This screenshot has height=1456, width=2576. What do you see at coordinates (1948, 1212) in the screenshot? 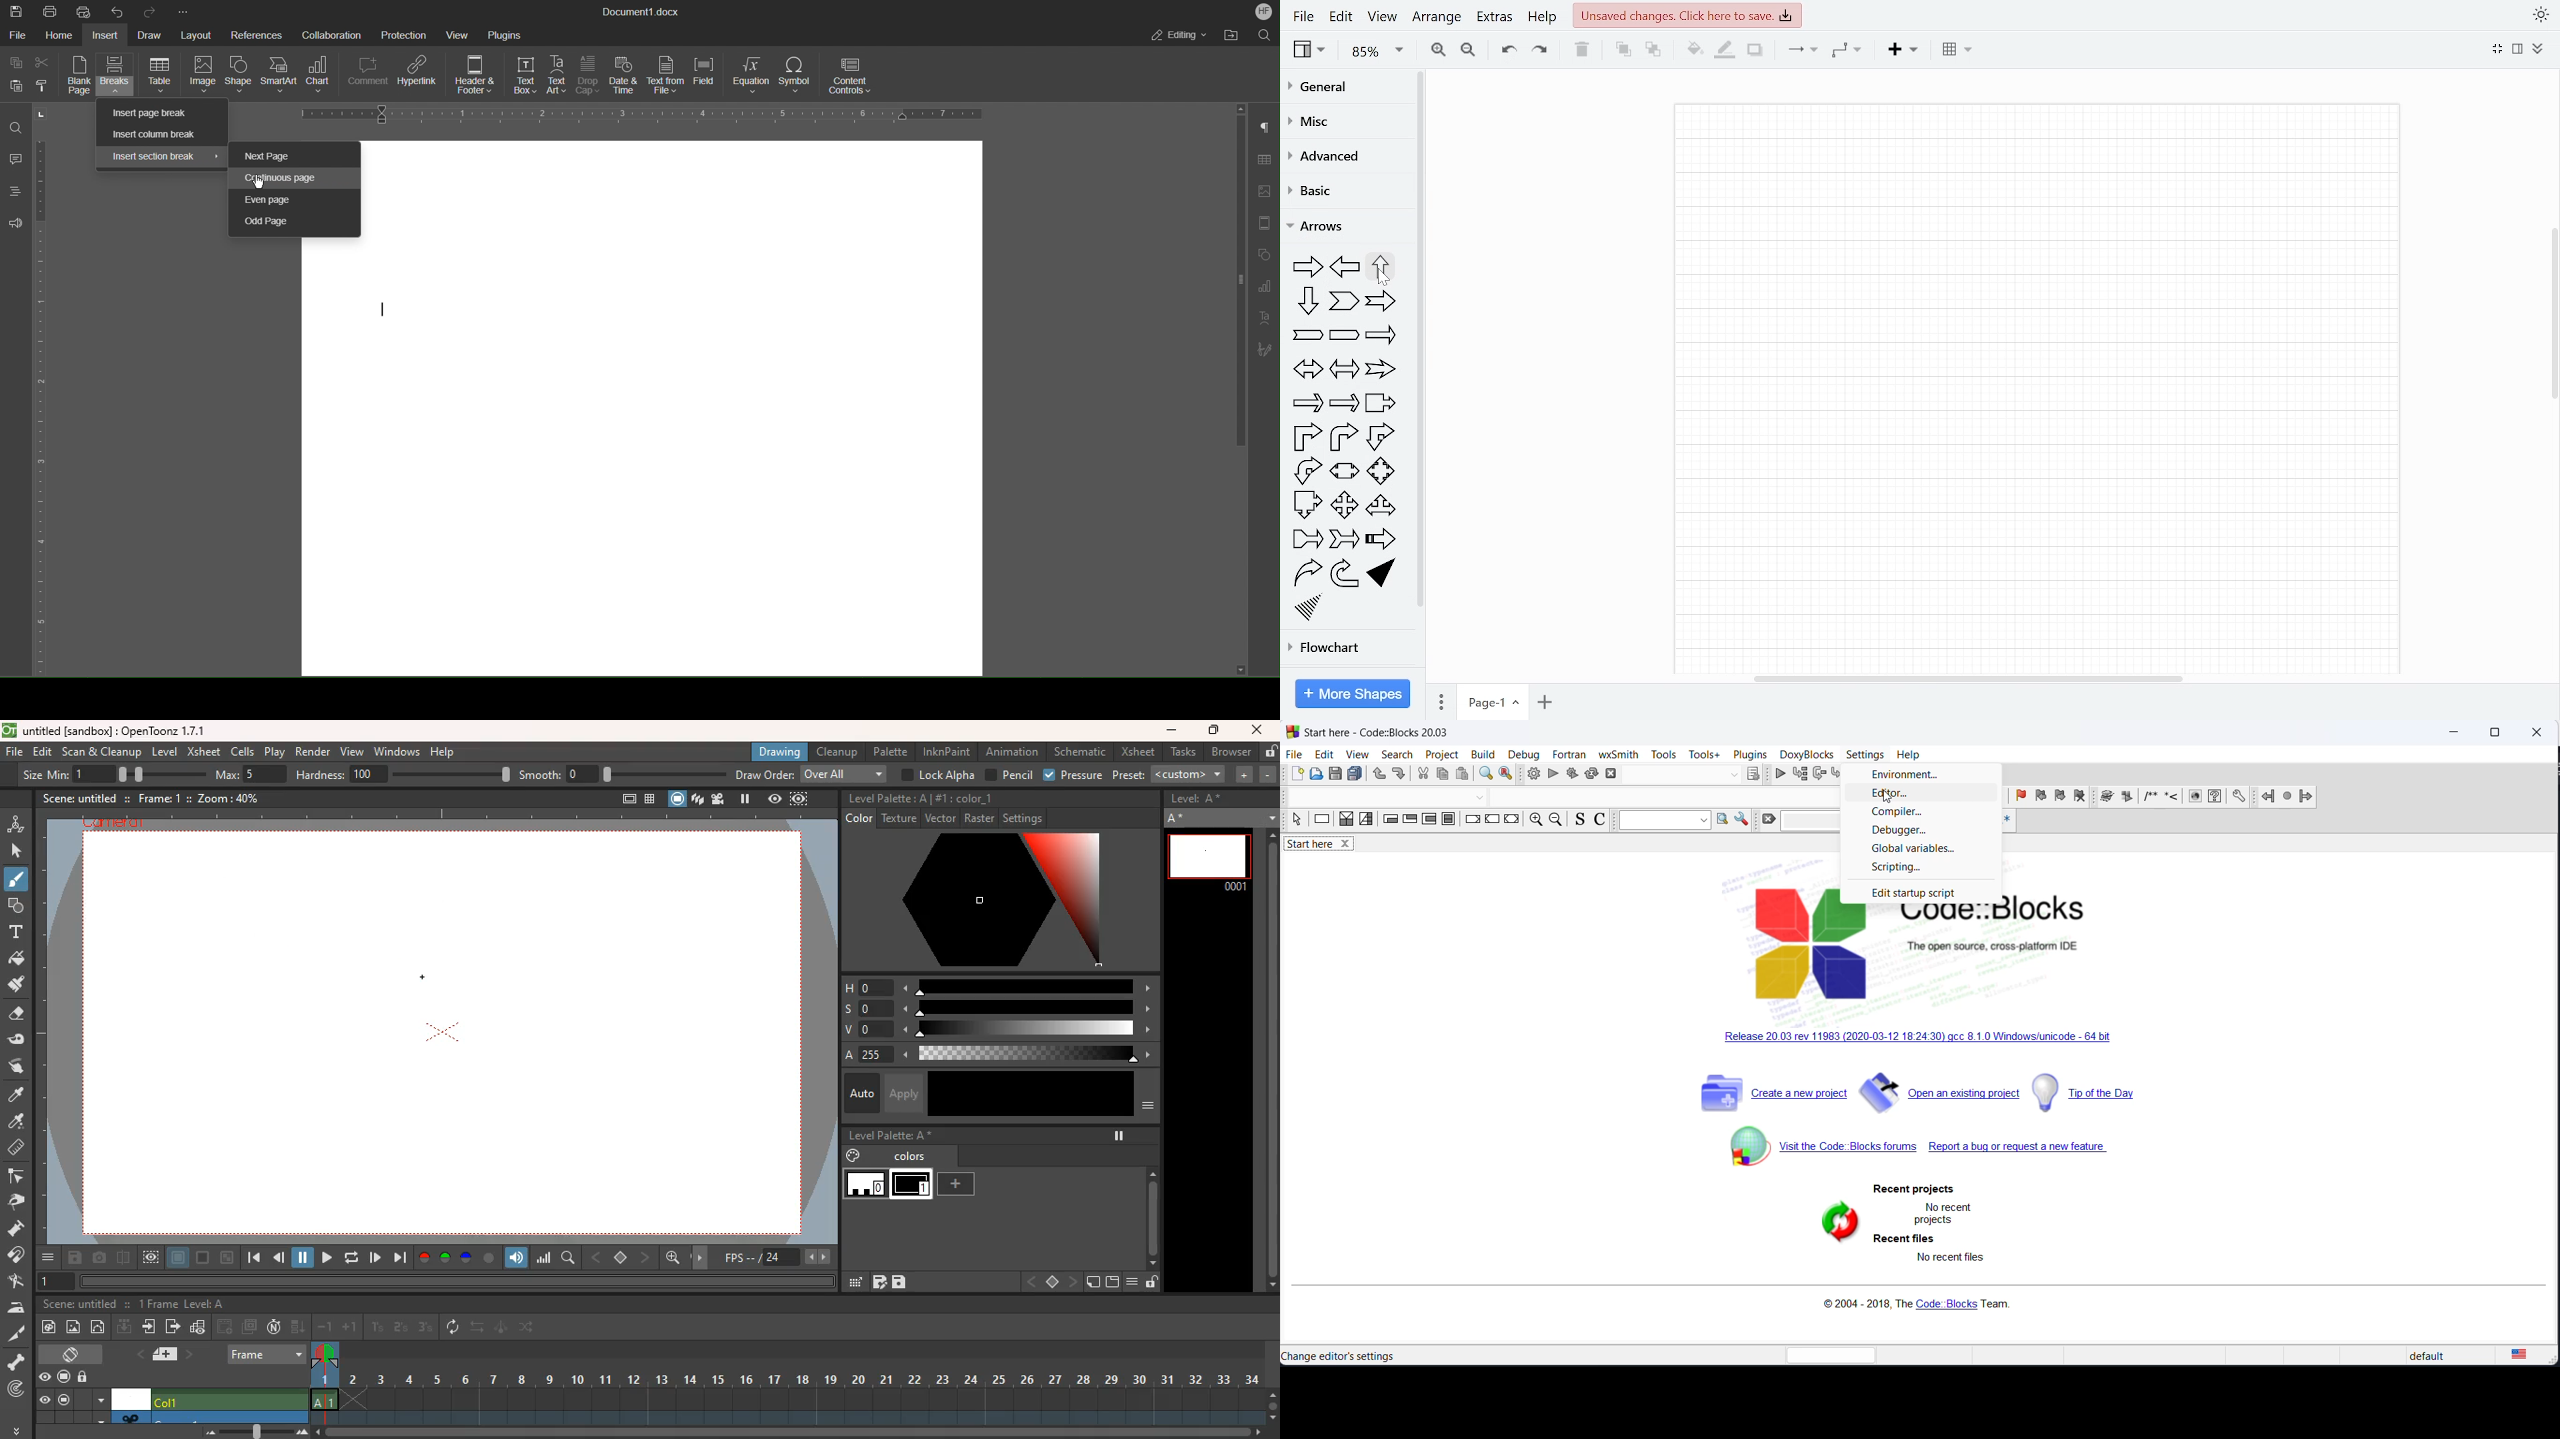
I see `no recent projects` at bounding box center [1948, 1212].